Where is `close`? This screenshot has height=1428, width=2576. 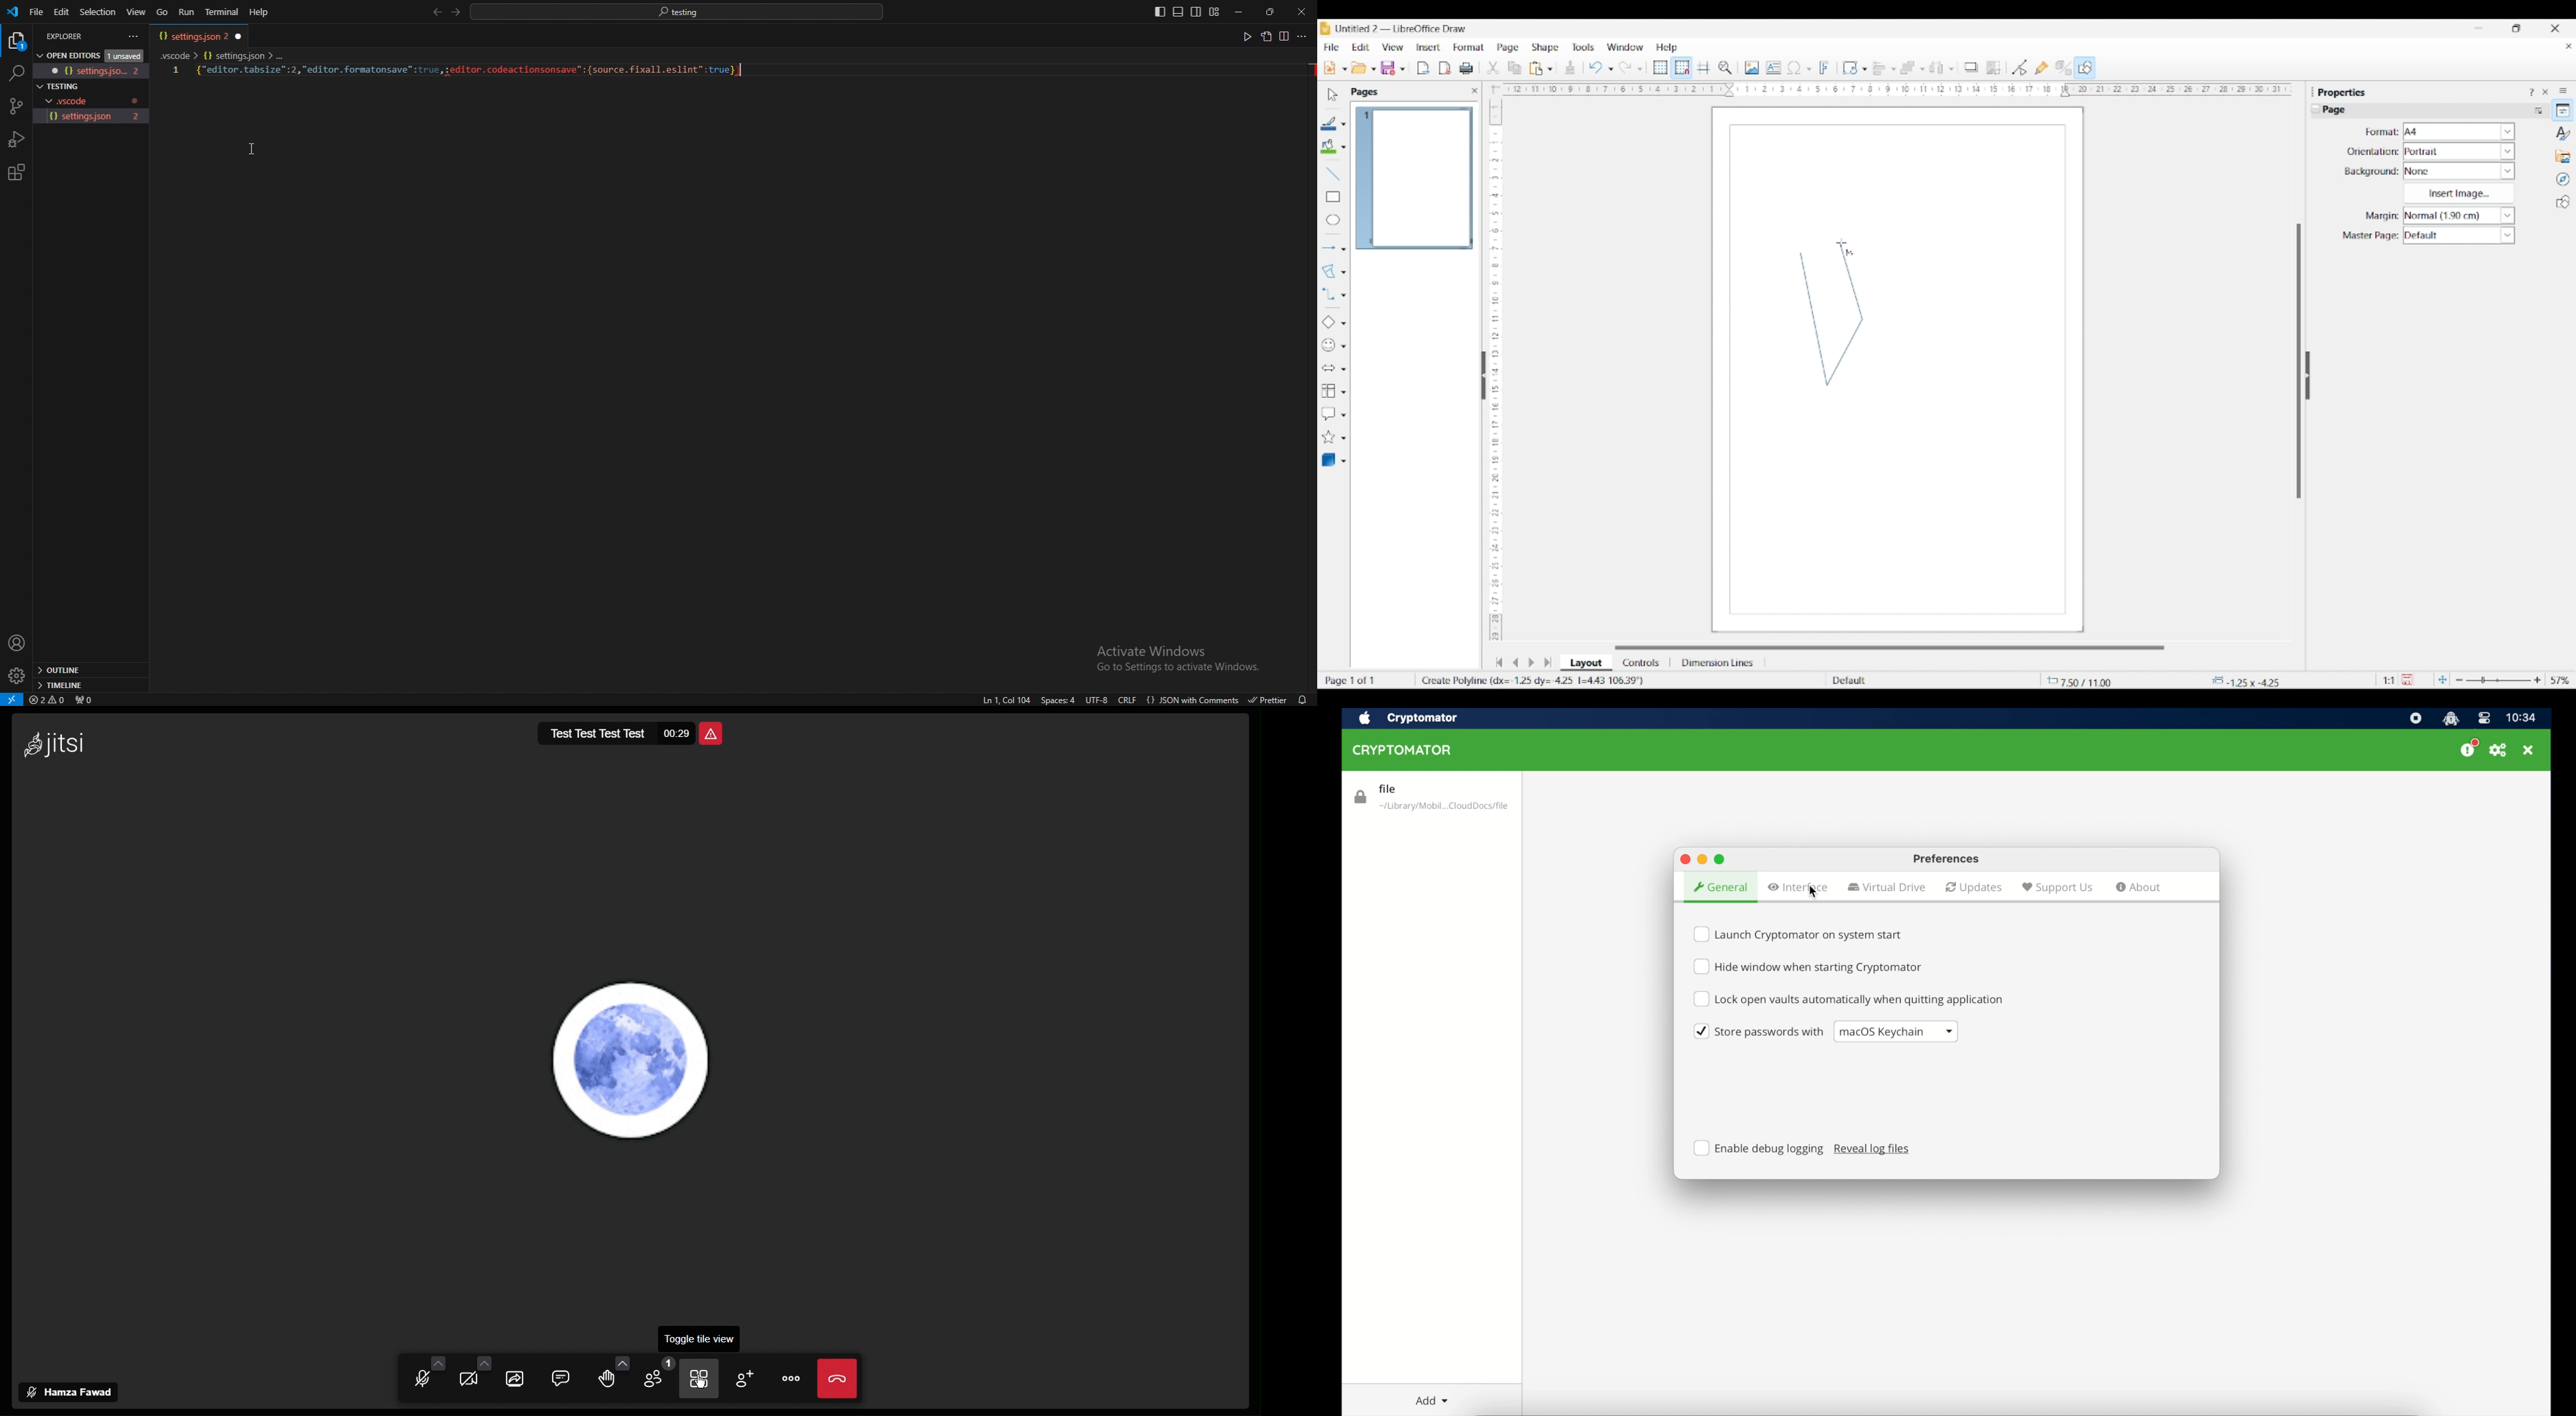 close is located at coordinates (2530, 749).